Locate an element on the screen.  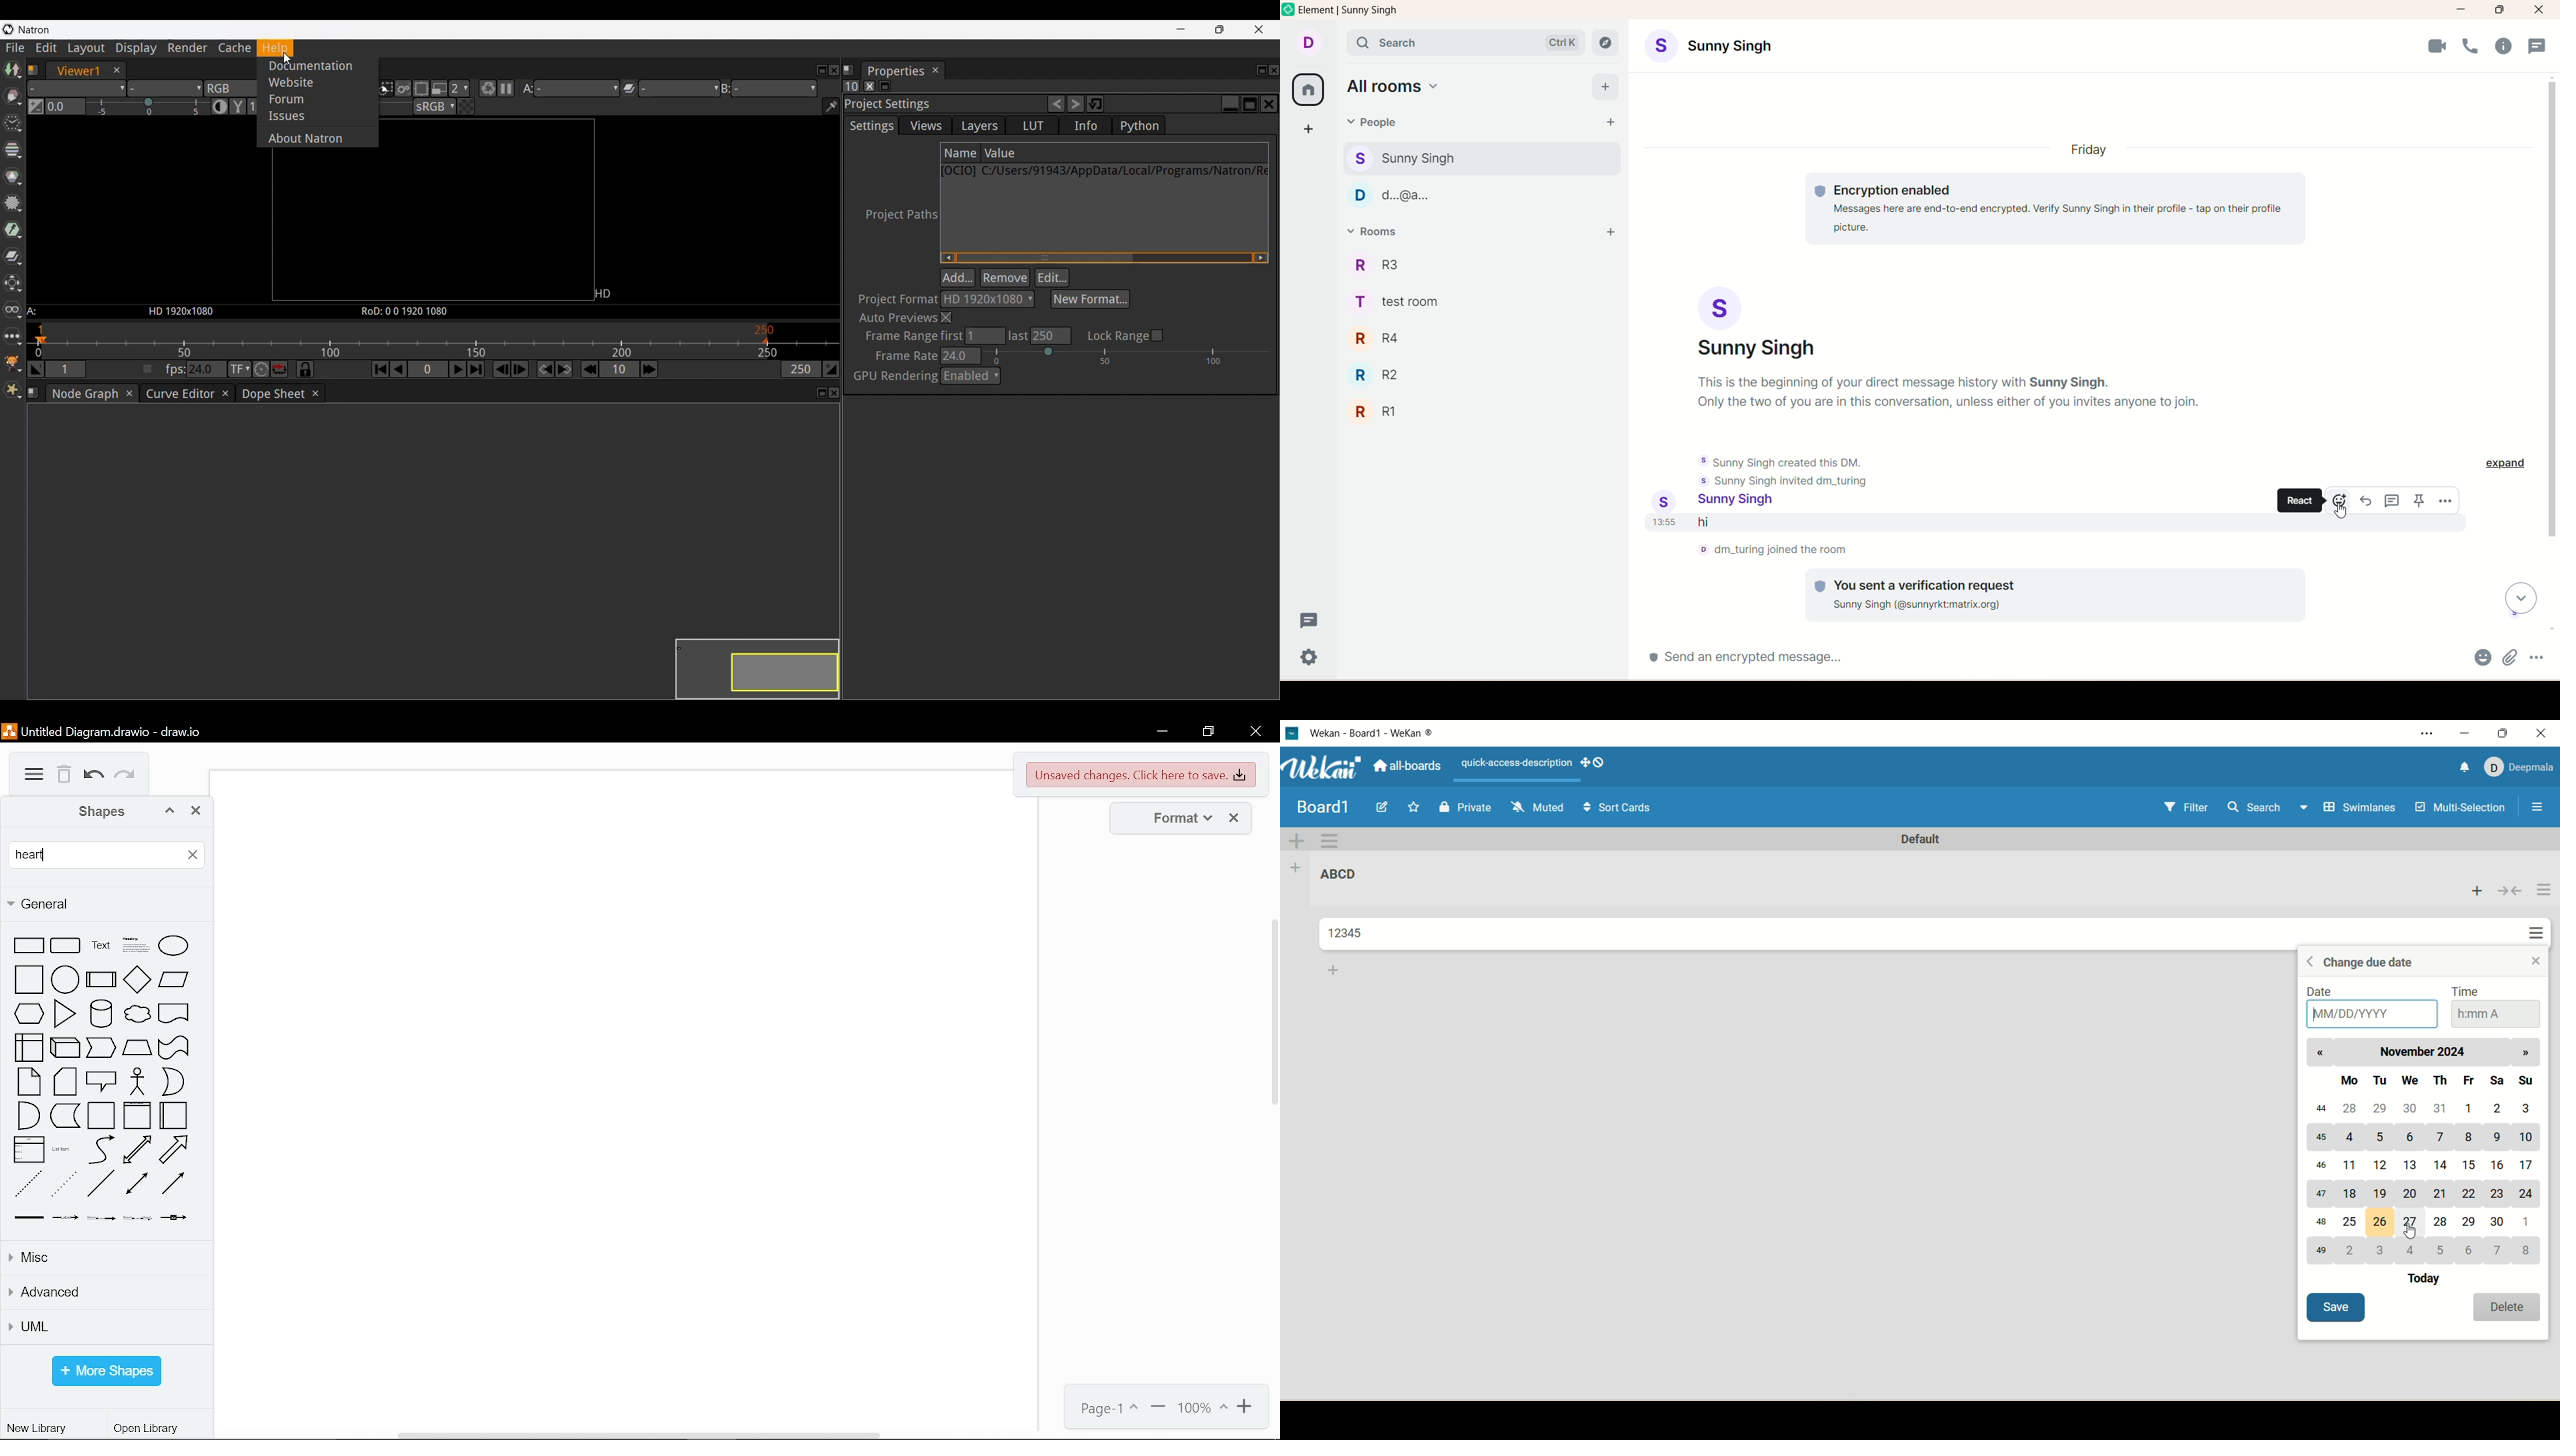
voice call is located at coordinates (2471, 46).